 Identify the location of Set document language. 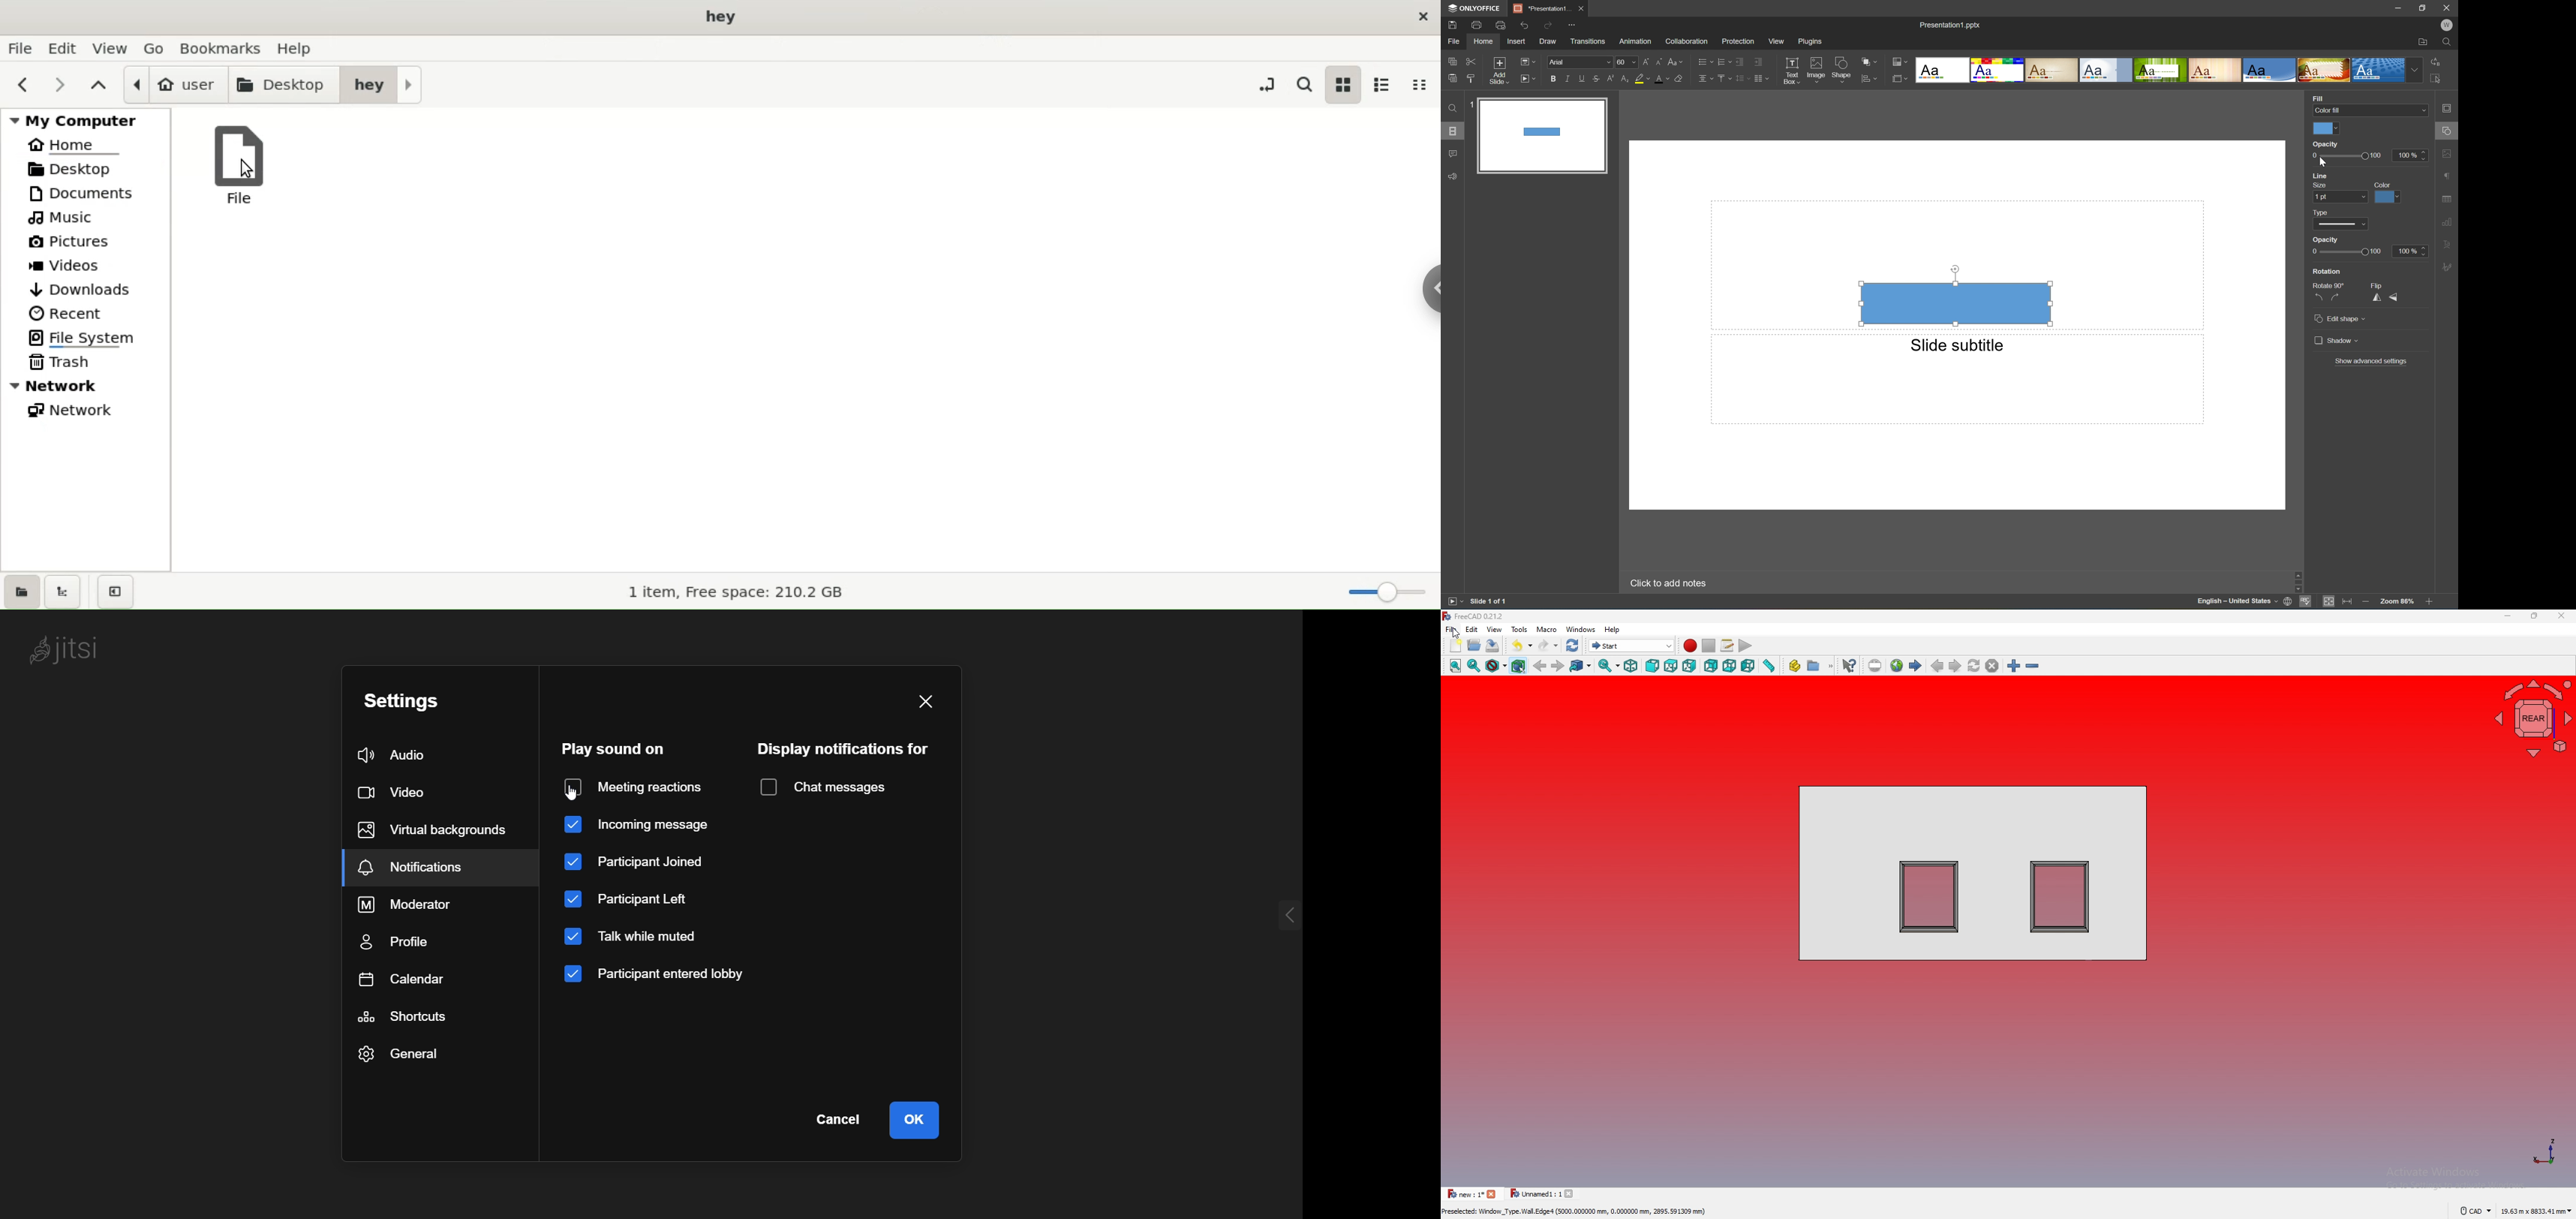
(2288, 602).